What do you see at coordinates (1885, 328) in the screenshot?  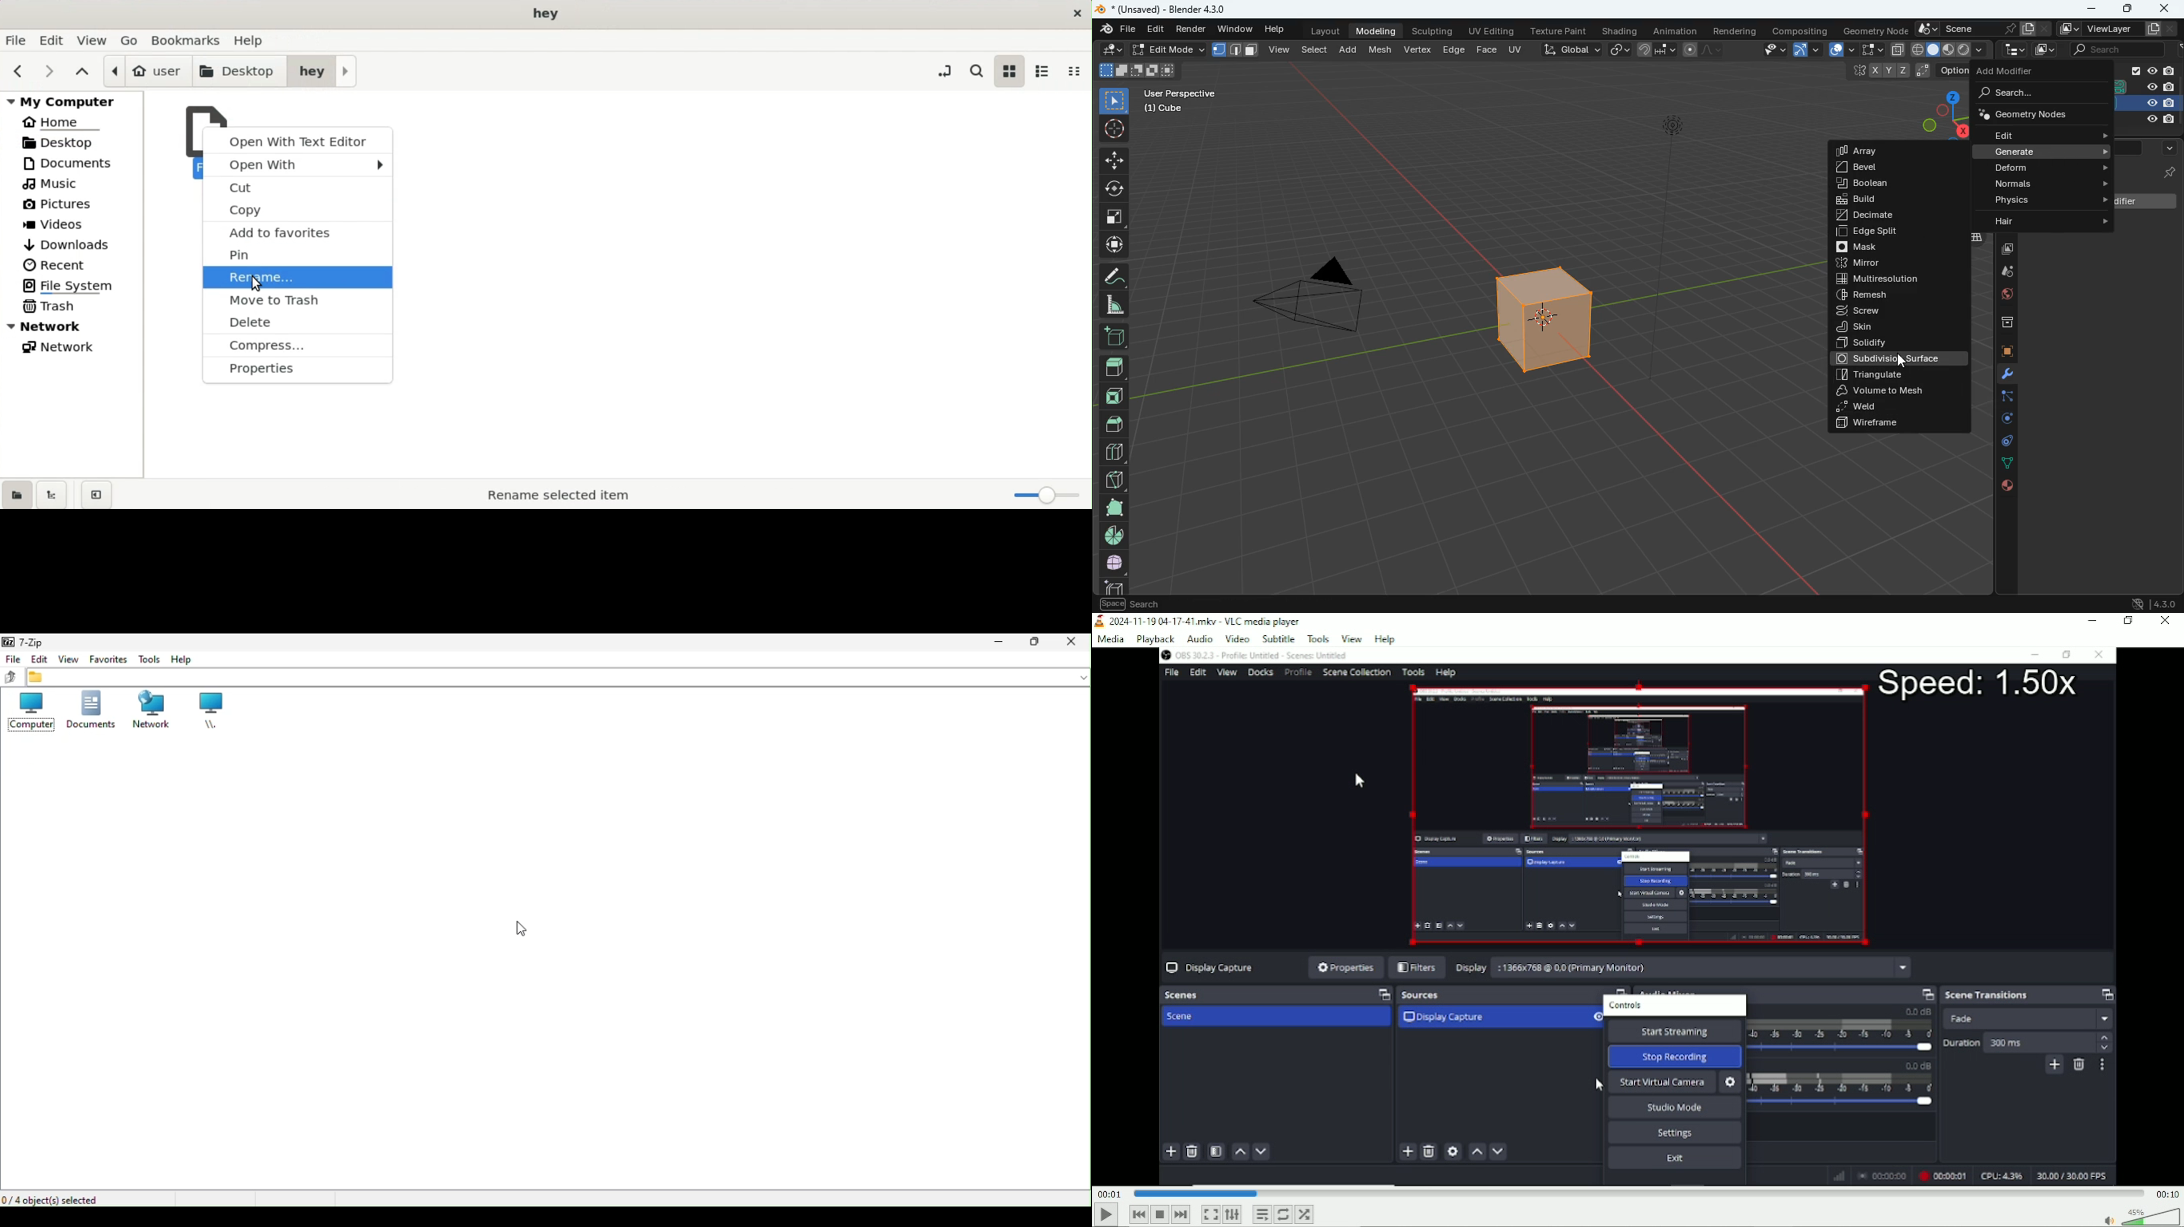 I see `skin` at bounding box center [1885, 328].